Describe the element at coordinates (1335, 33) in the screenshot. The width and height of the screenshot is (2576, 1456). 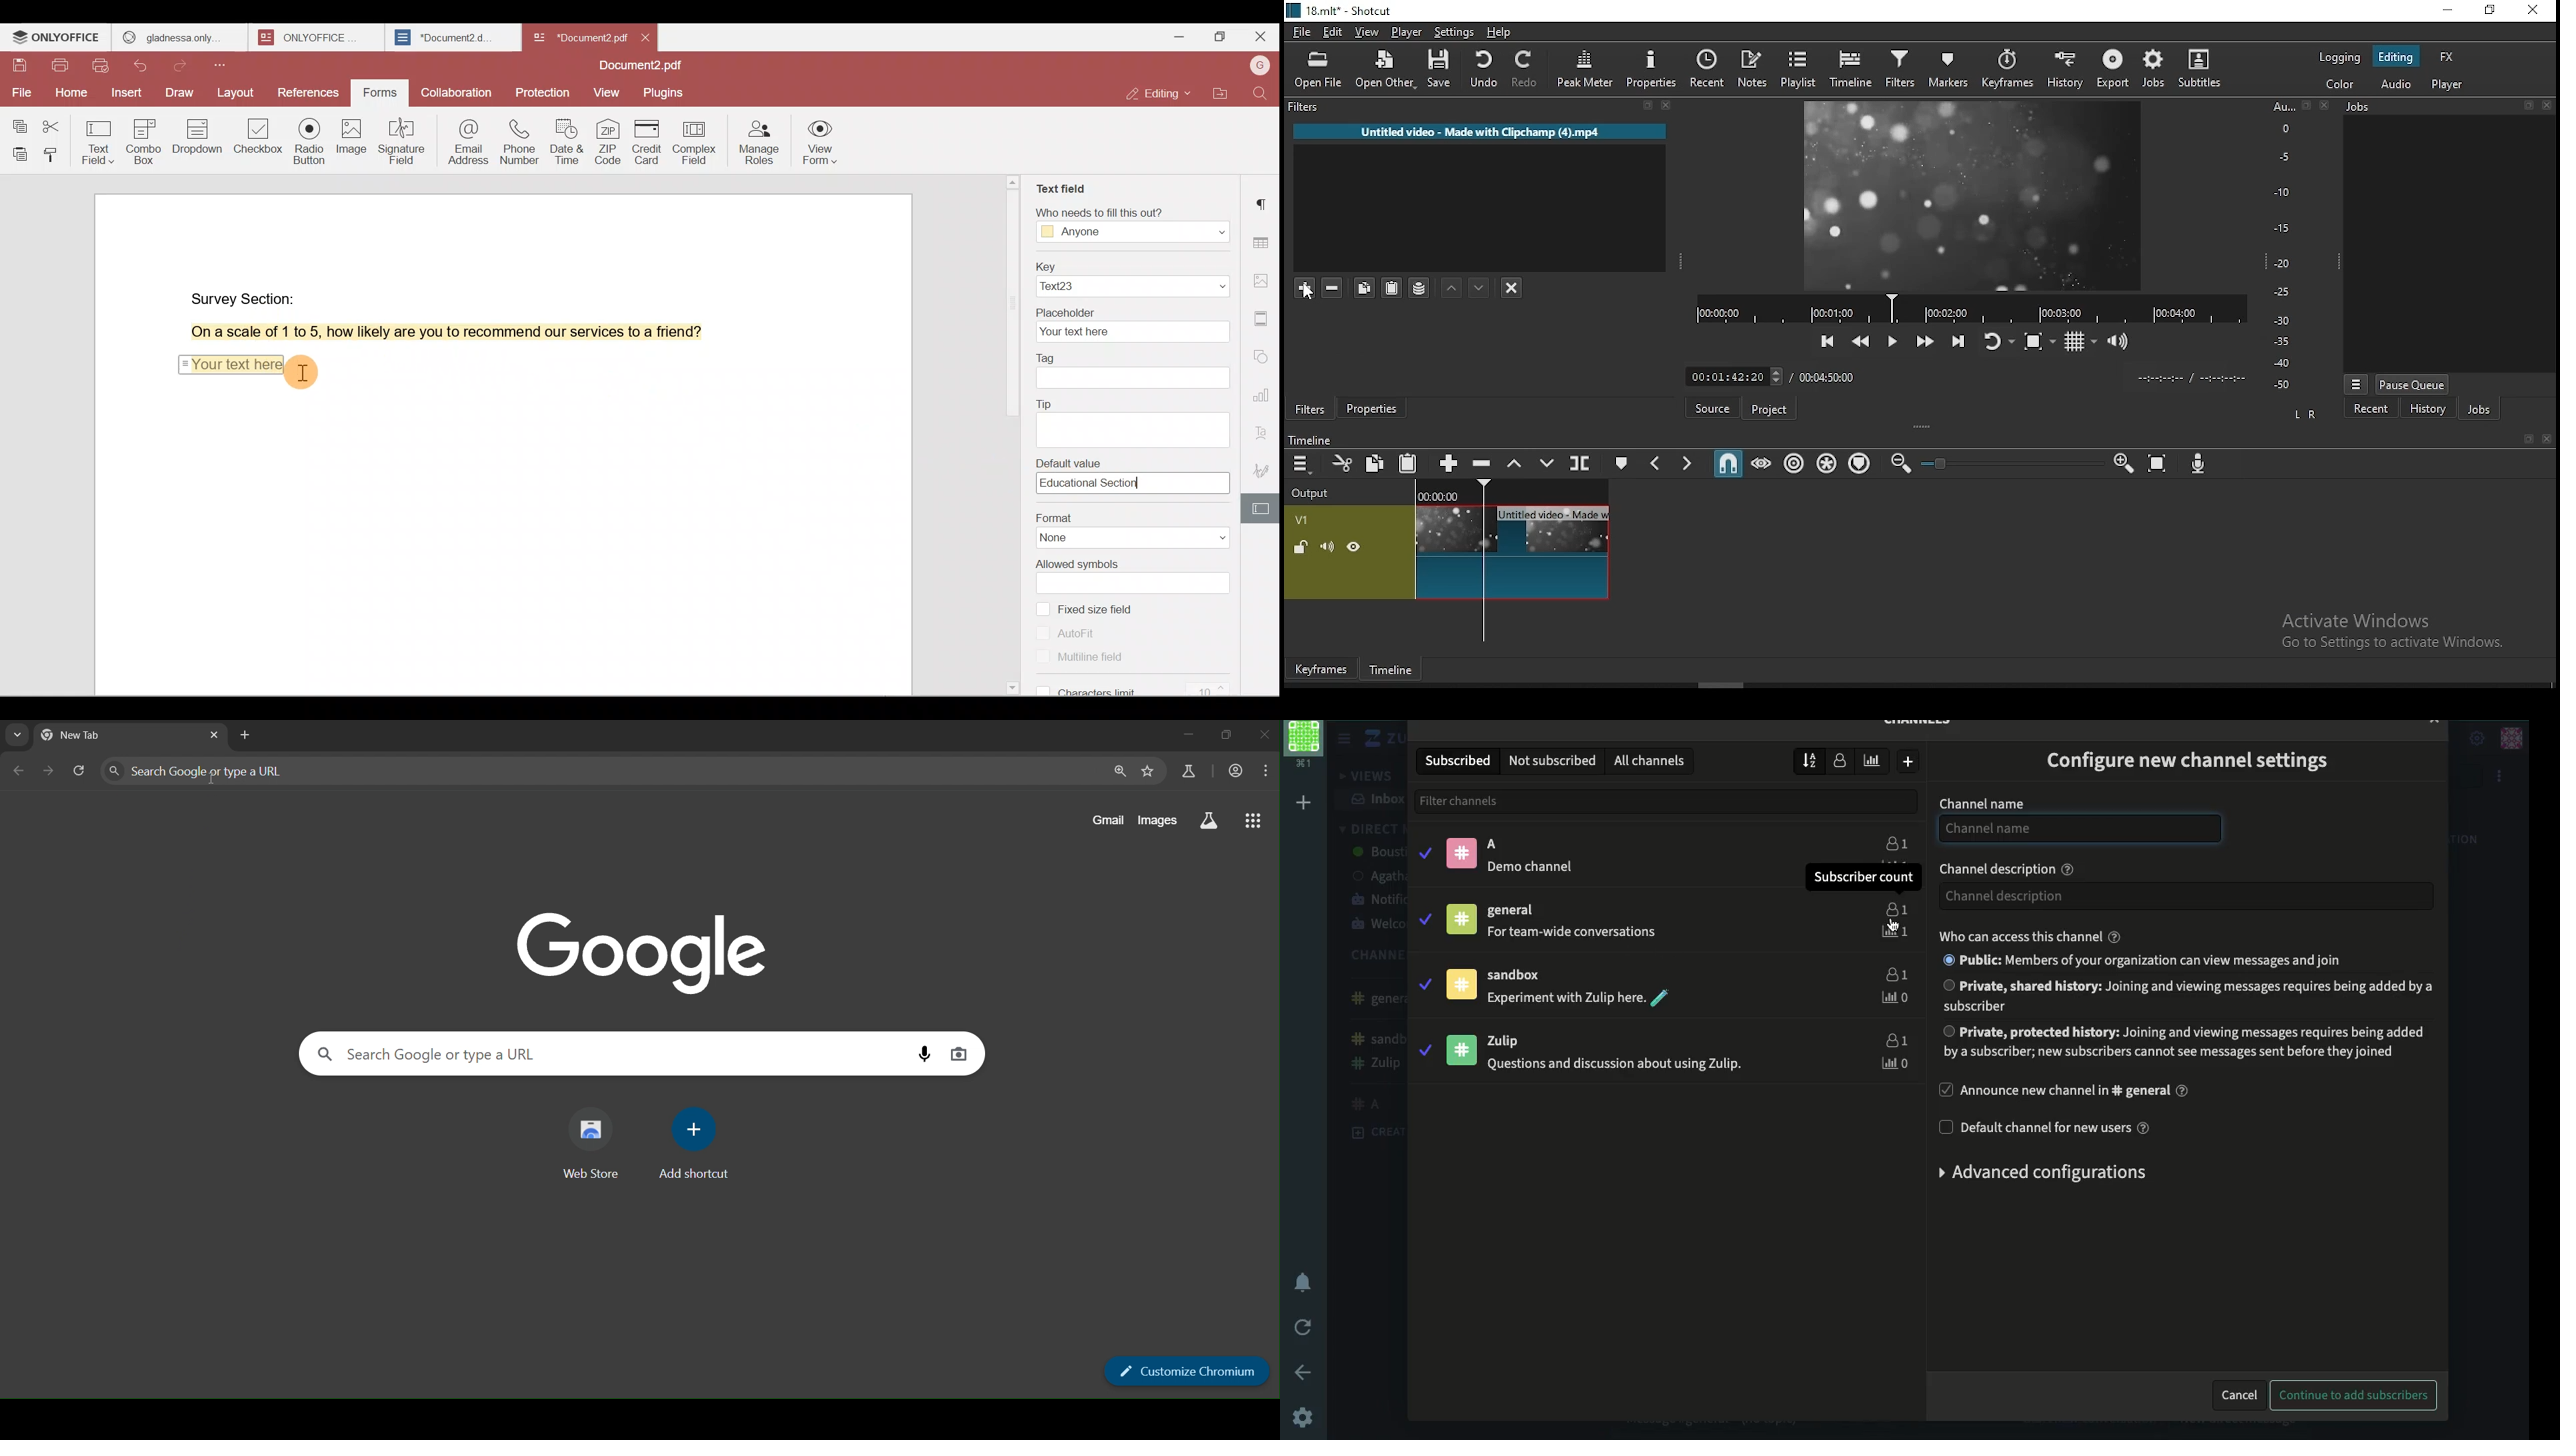
I see `edit` at that location.